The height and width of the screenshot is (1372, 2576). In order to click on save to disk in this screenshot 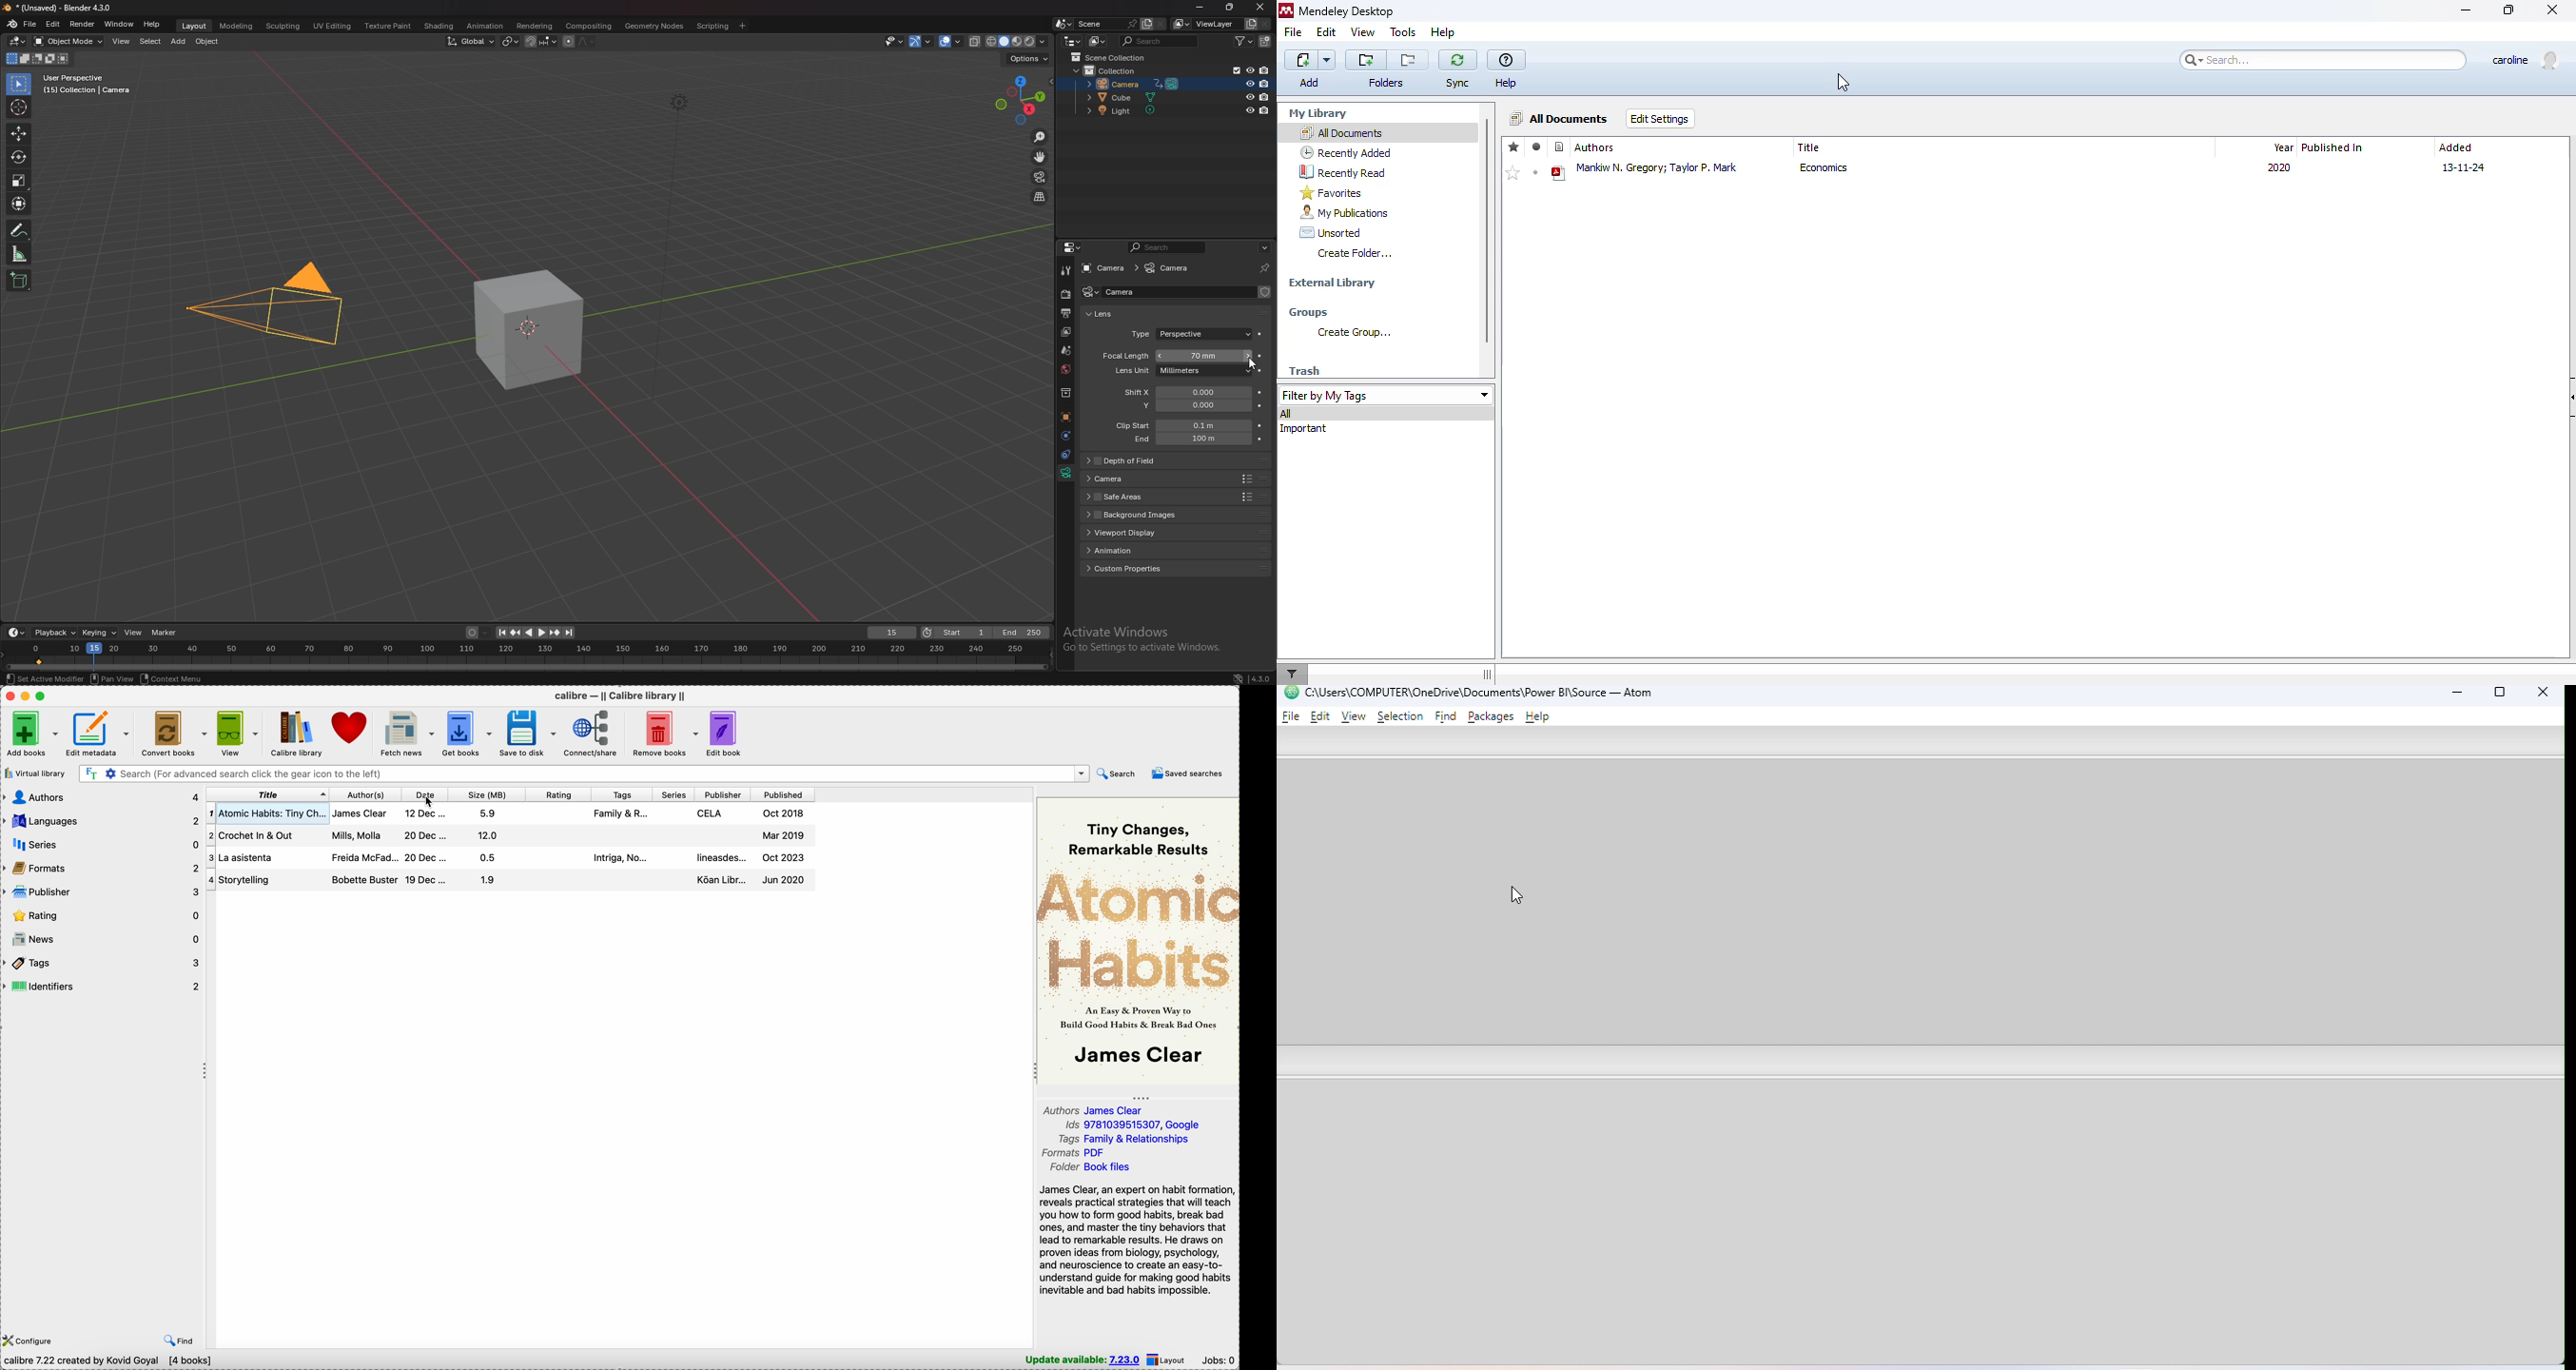, I will do `click(528, 733)`.